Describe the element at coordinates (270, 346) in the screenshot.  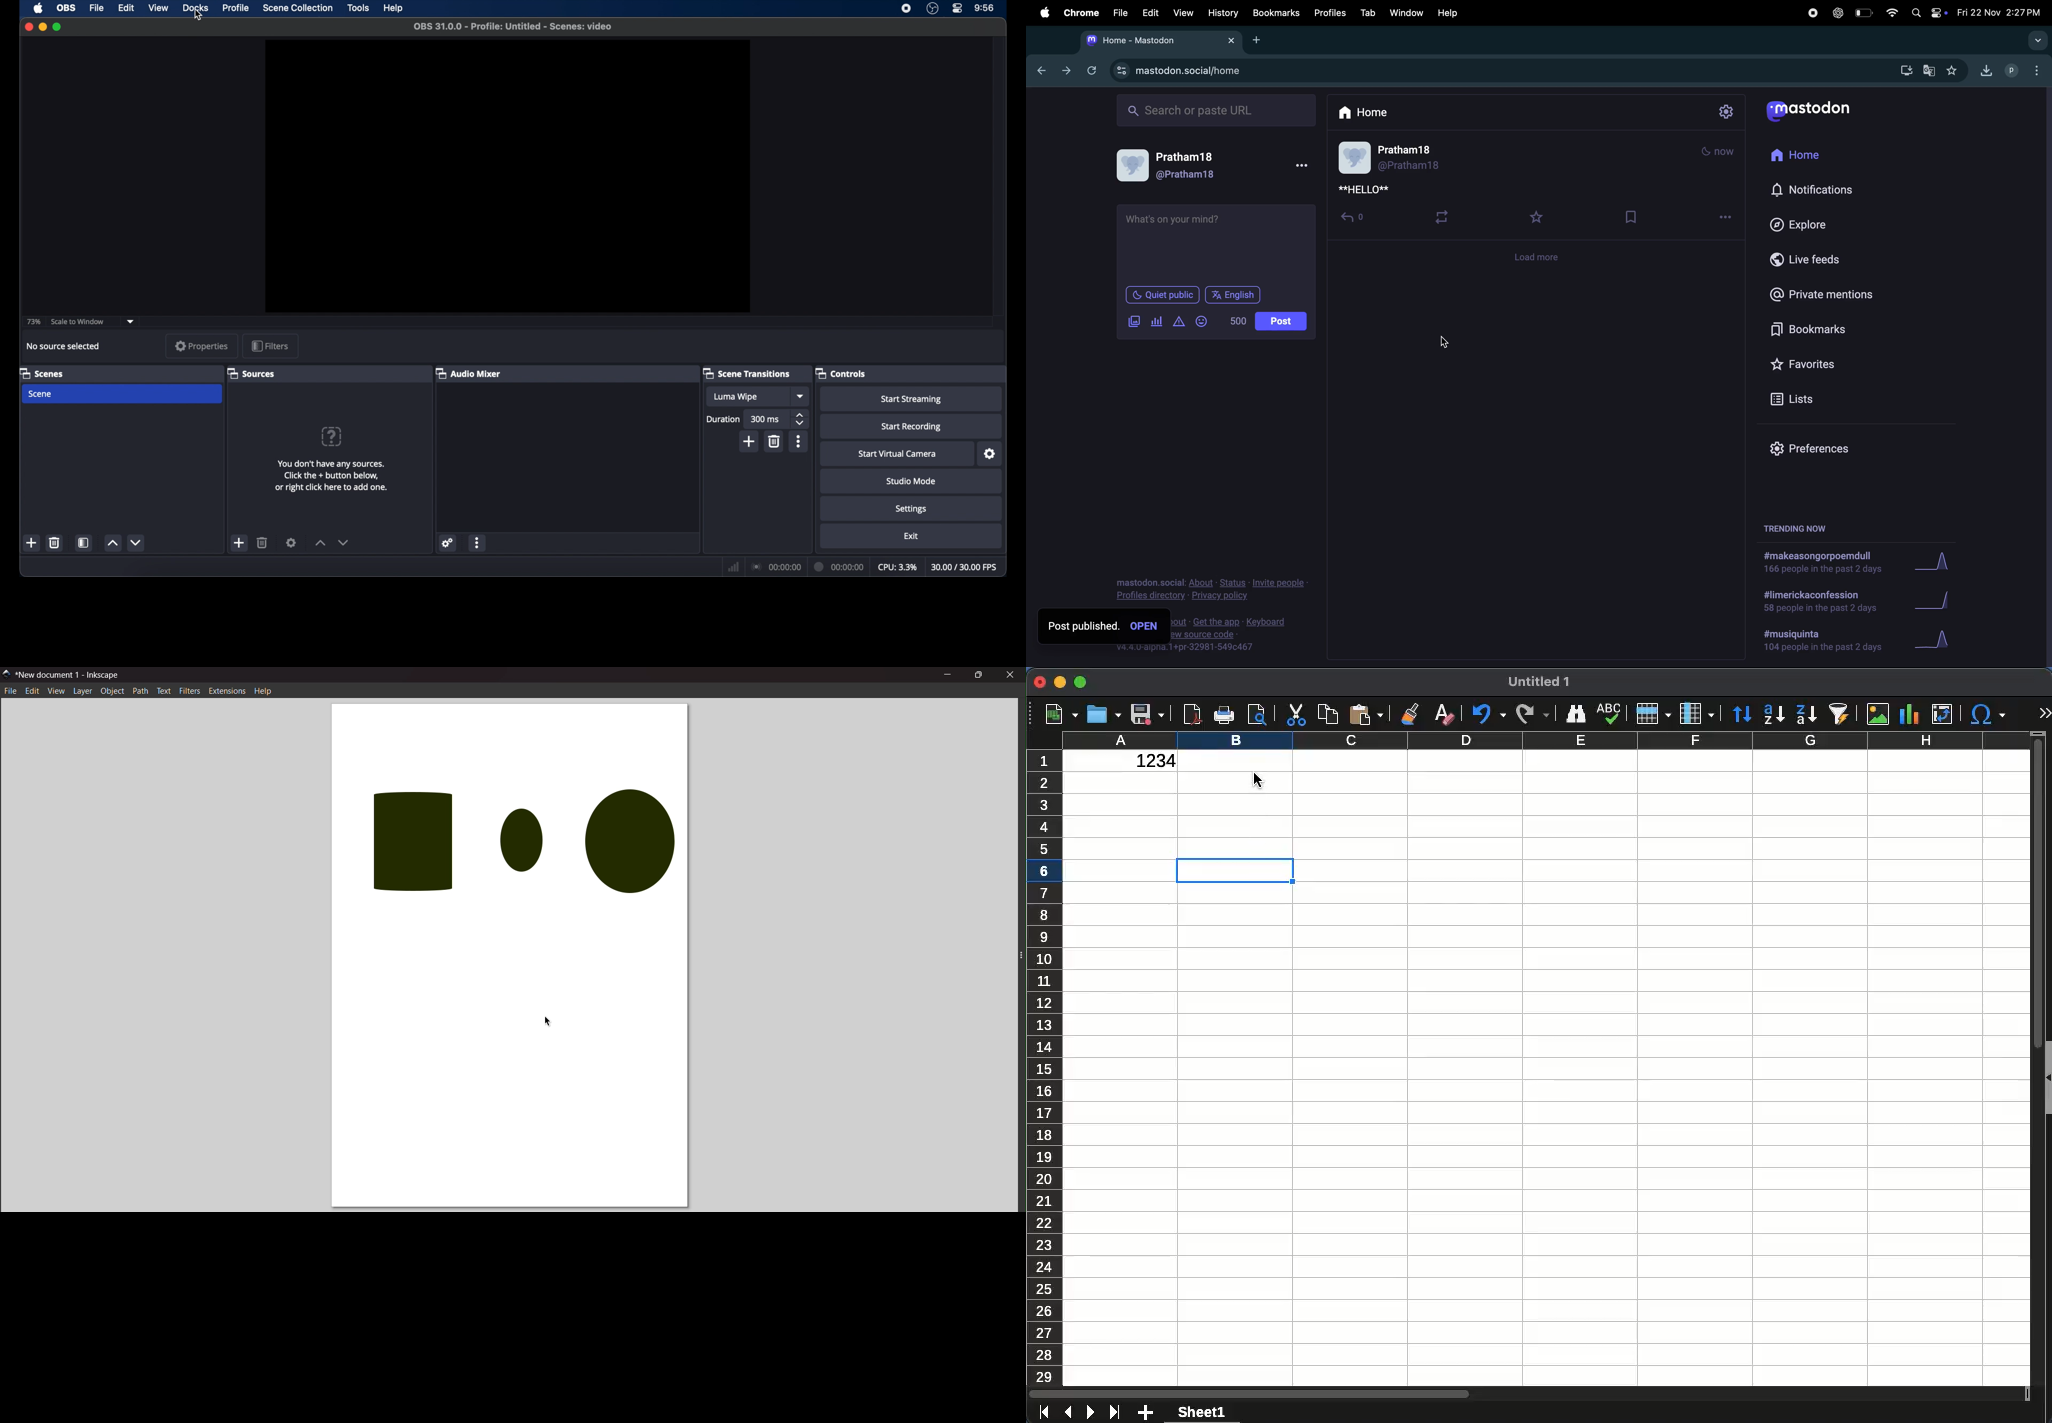
I see `filters` at that location.